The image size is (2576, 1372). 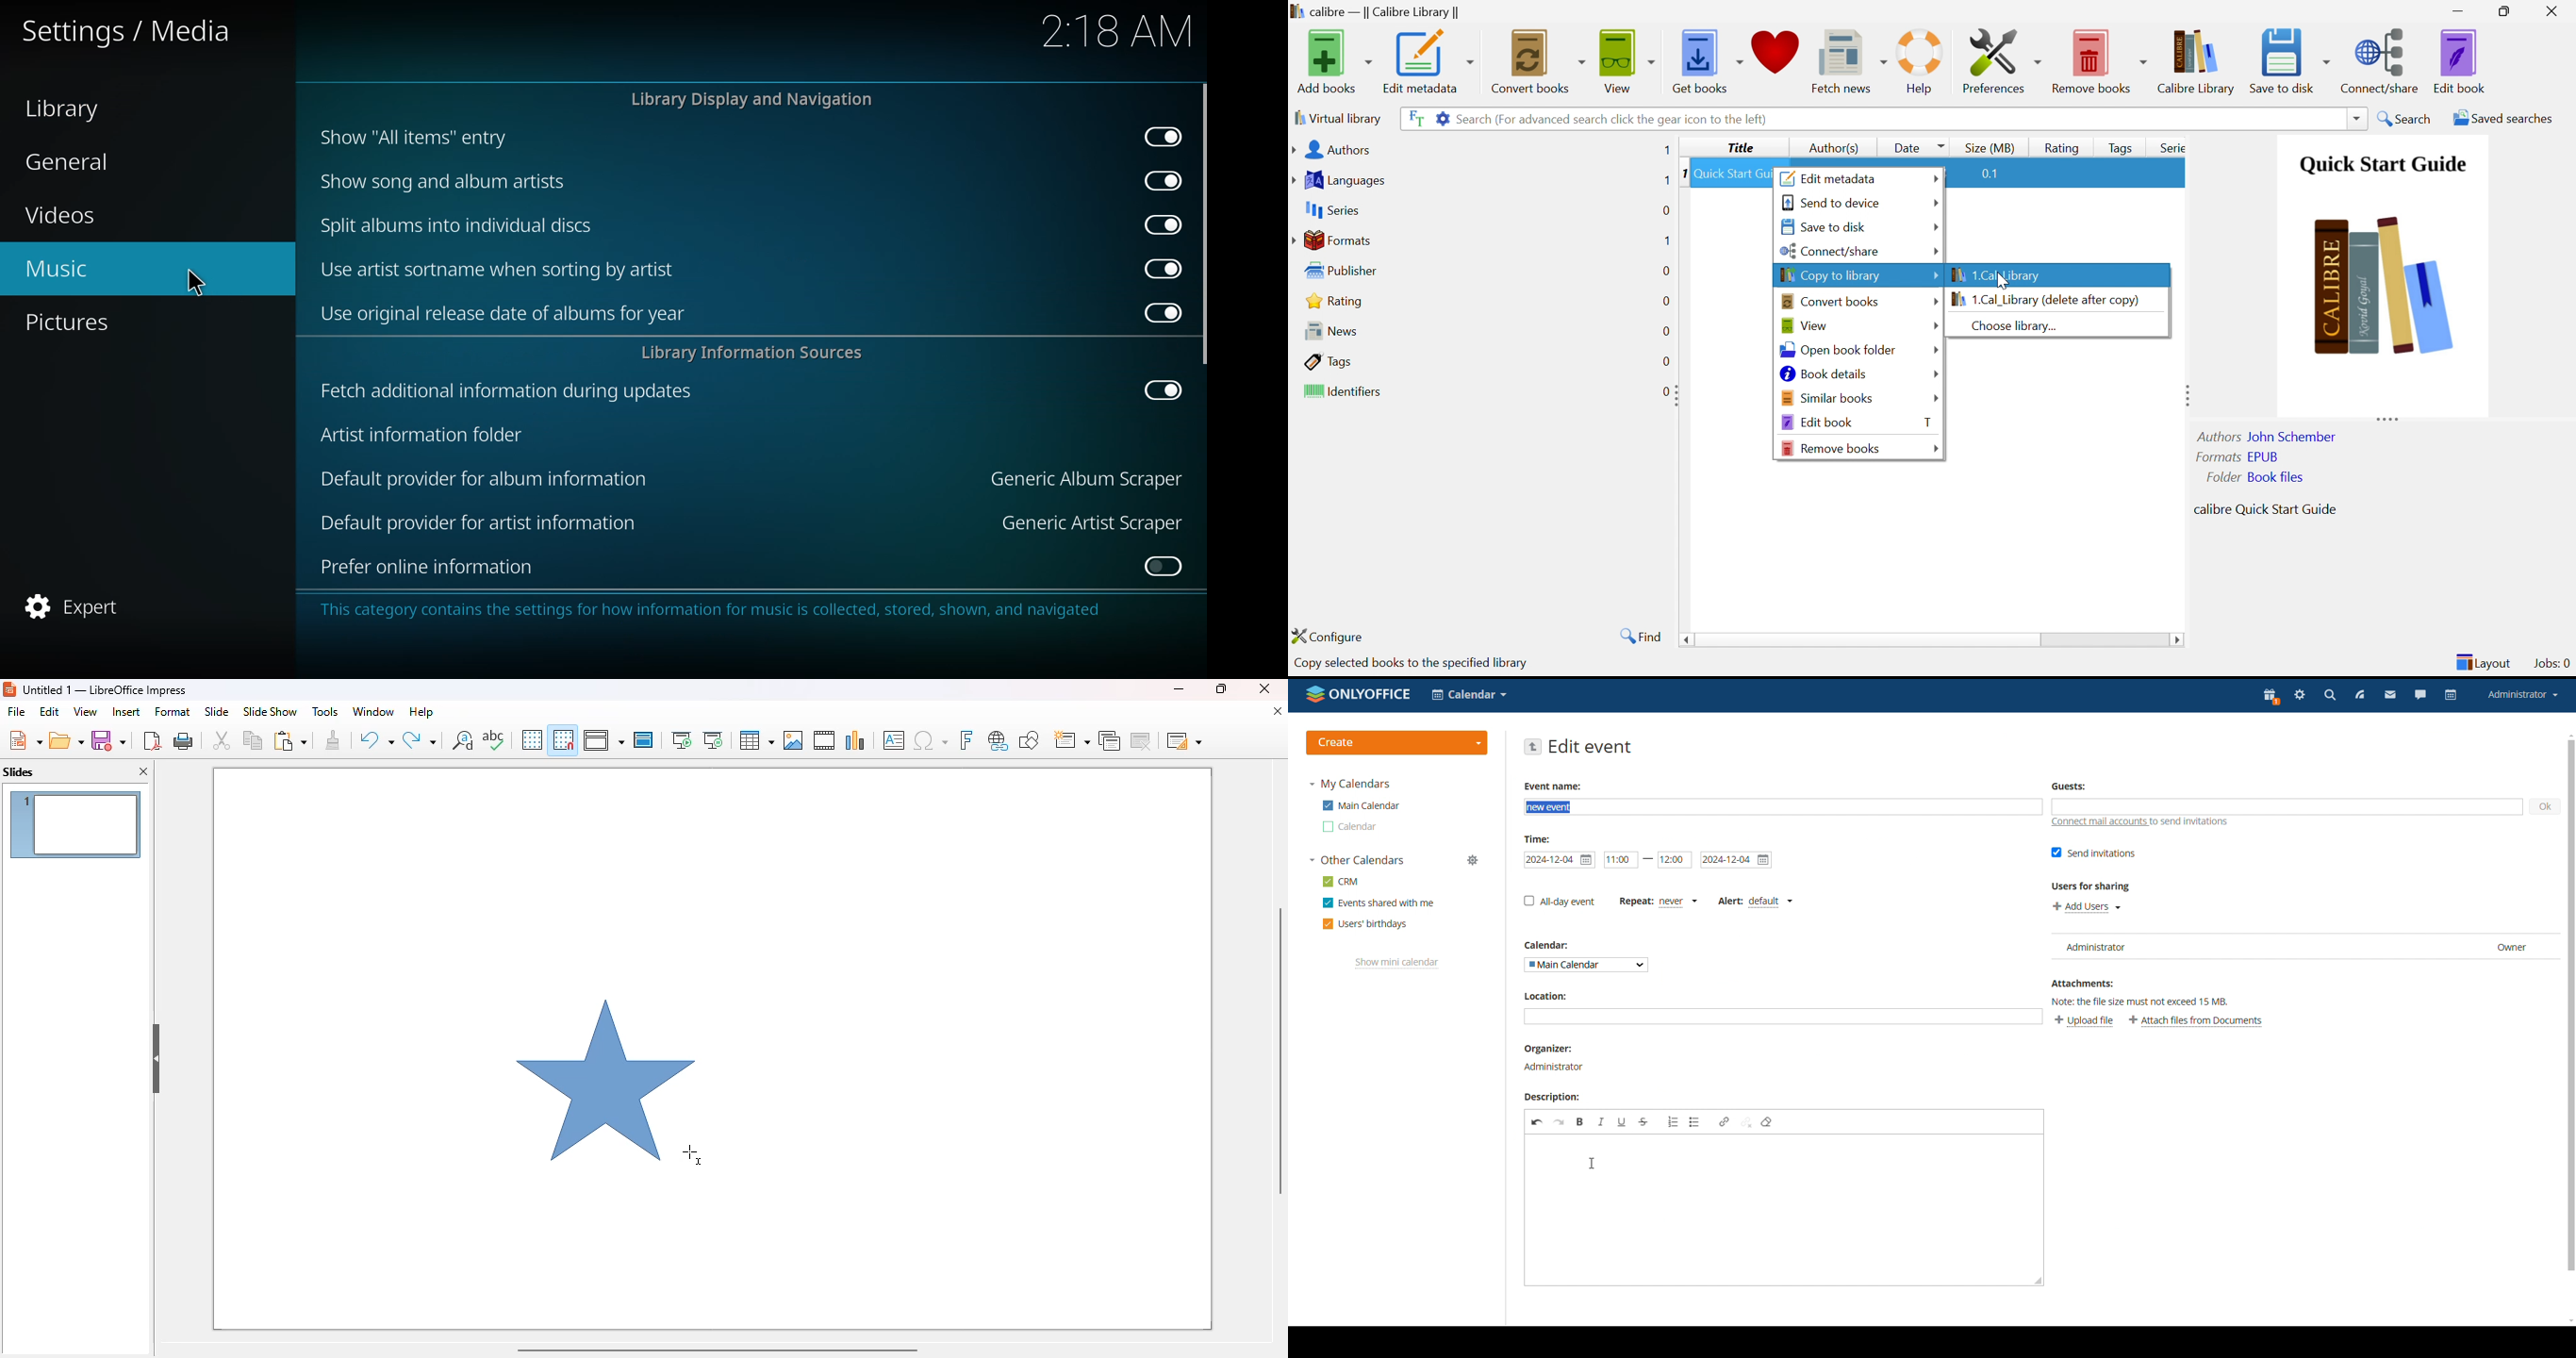 What do you see at coordinates (1666, 150) in the screenshot?
I see `1` at bounding box center [1666, 150].